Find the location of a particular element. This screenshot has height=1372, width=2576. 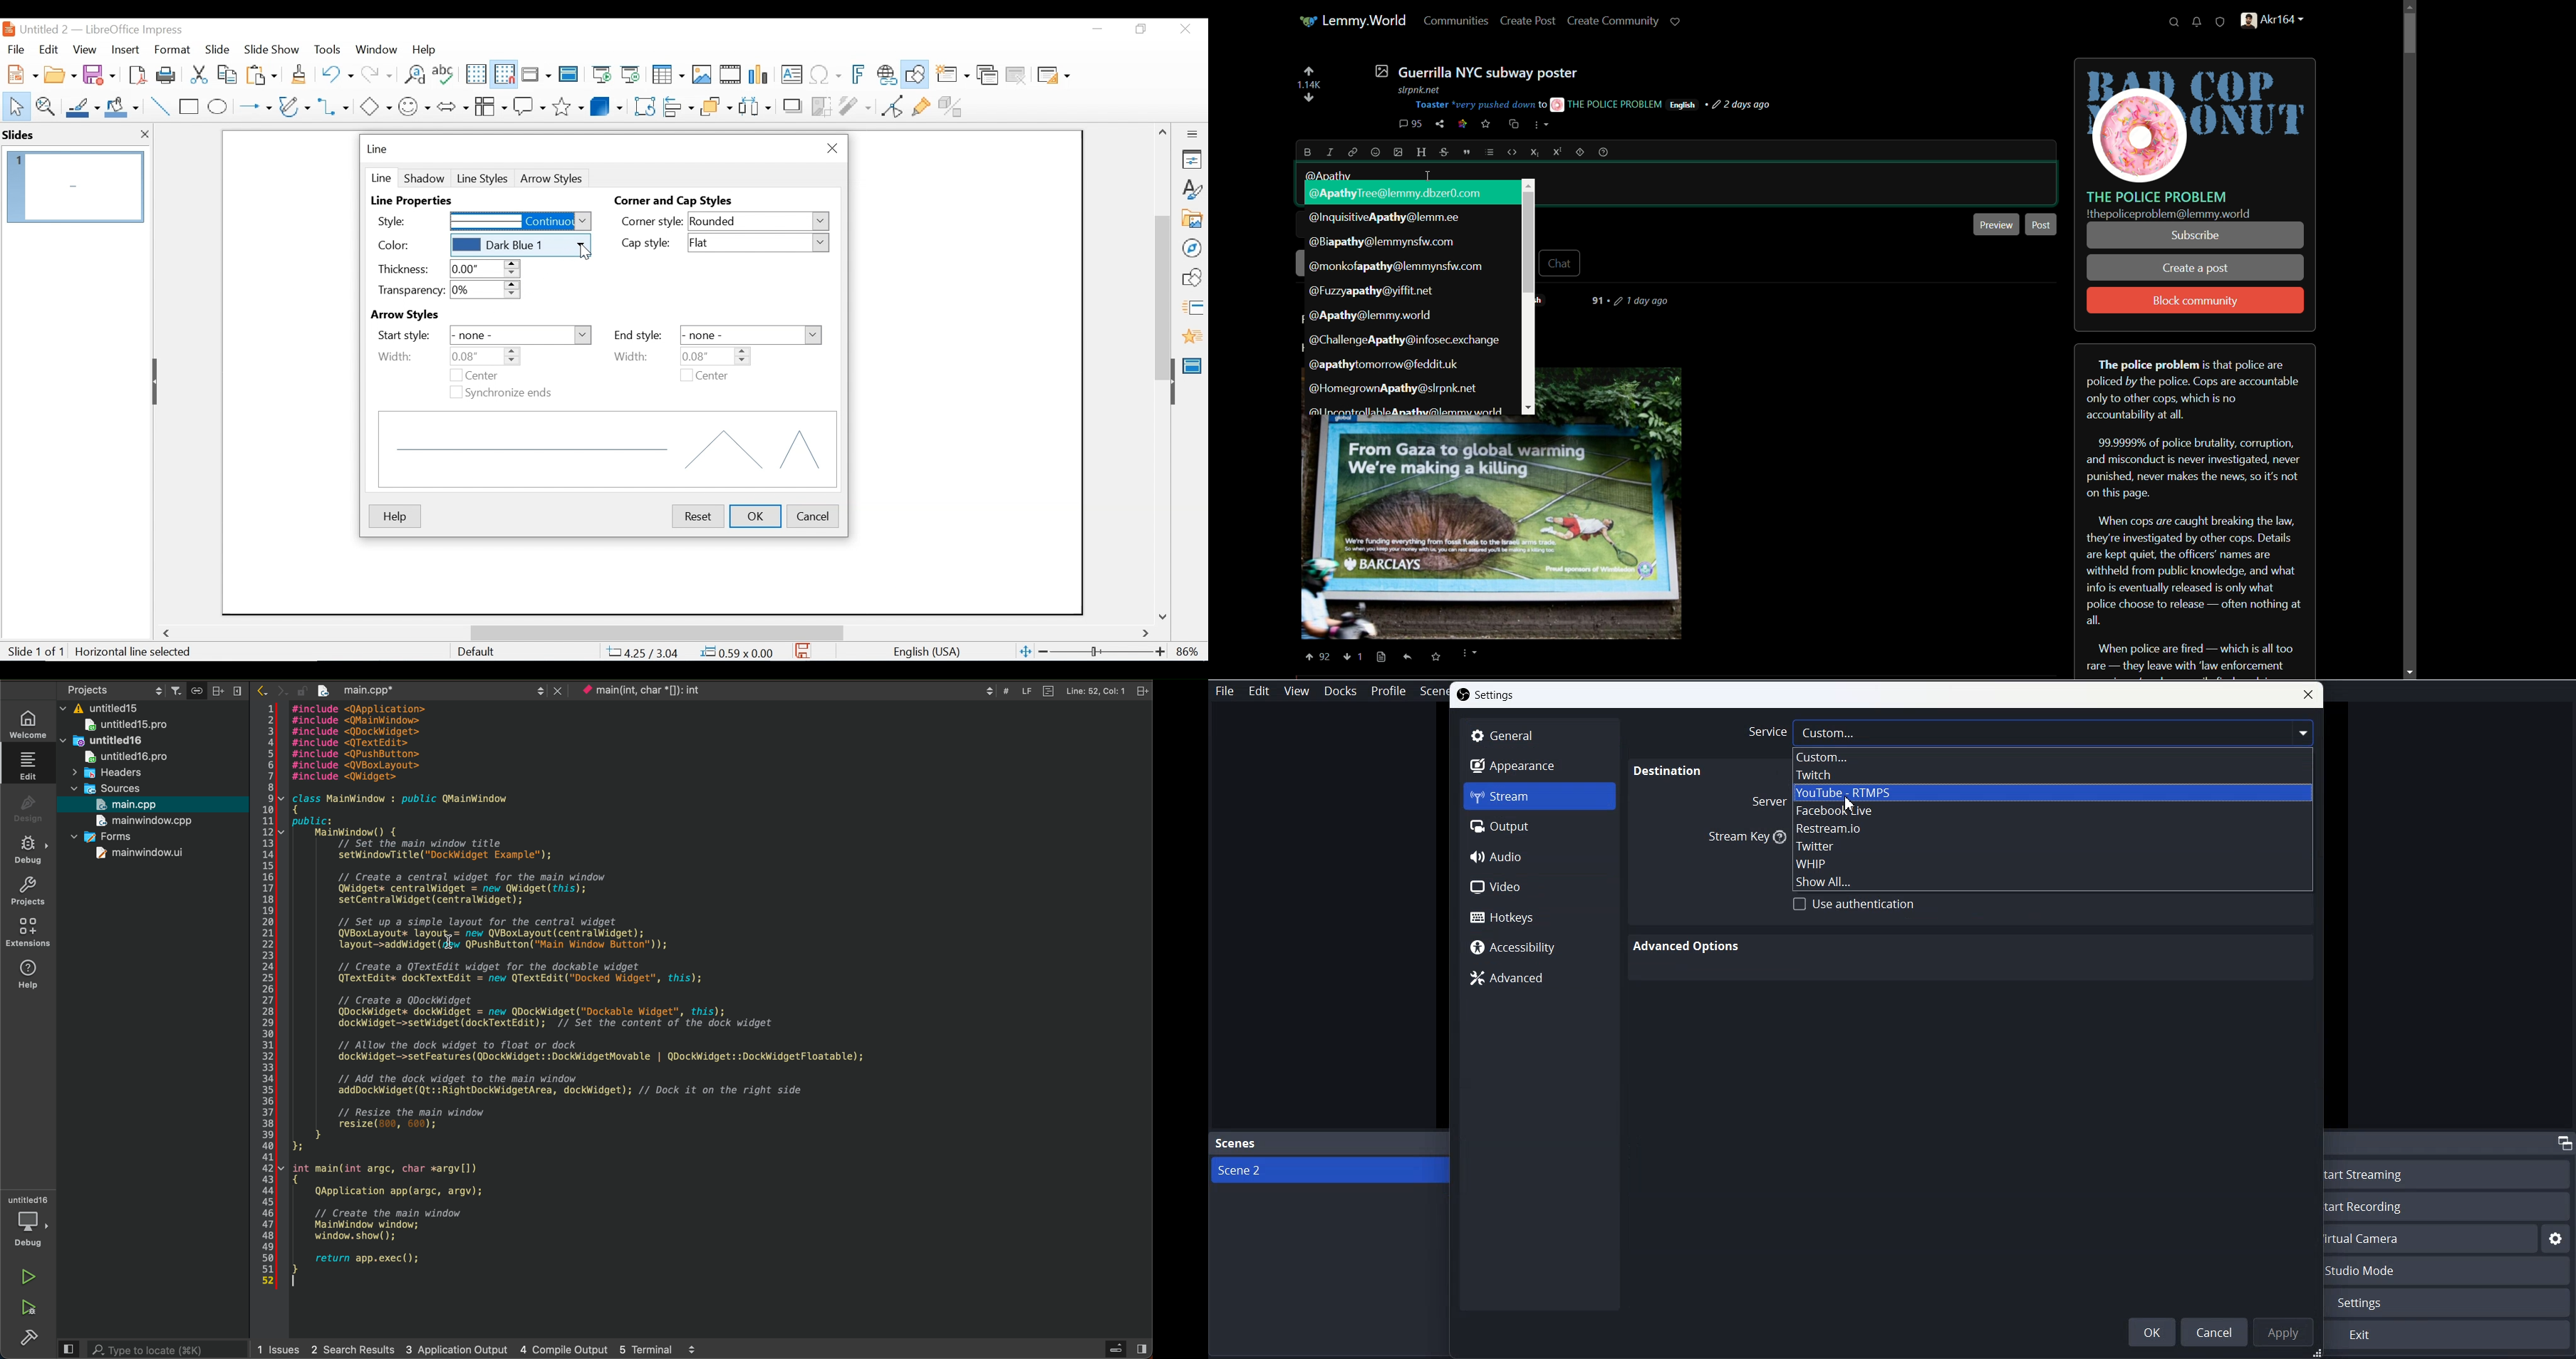

Cancel is located at coordinates (2213, 1331).